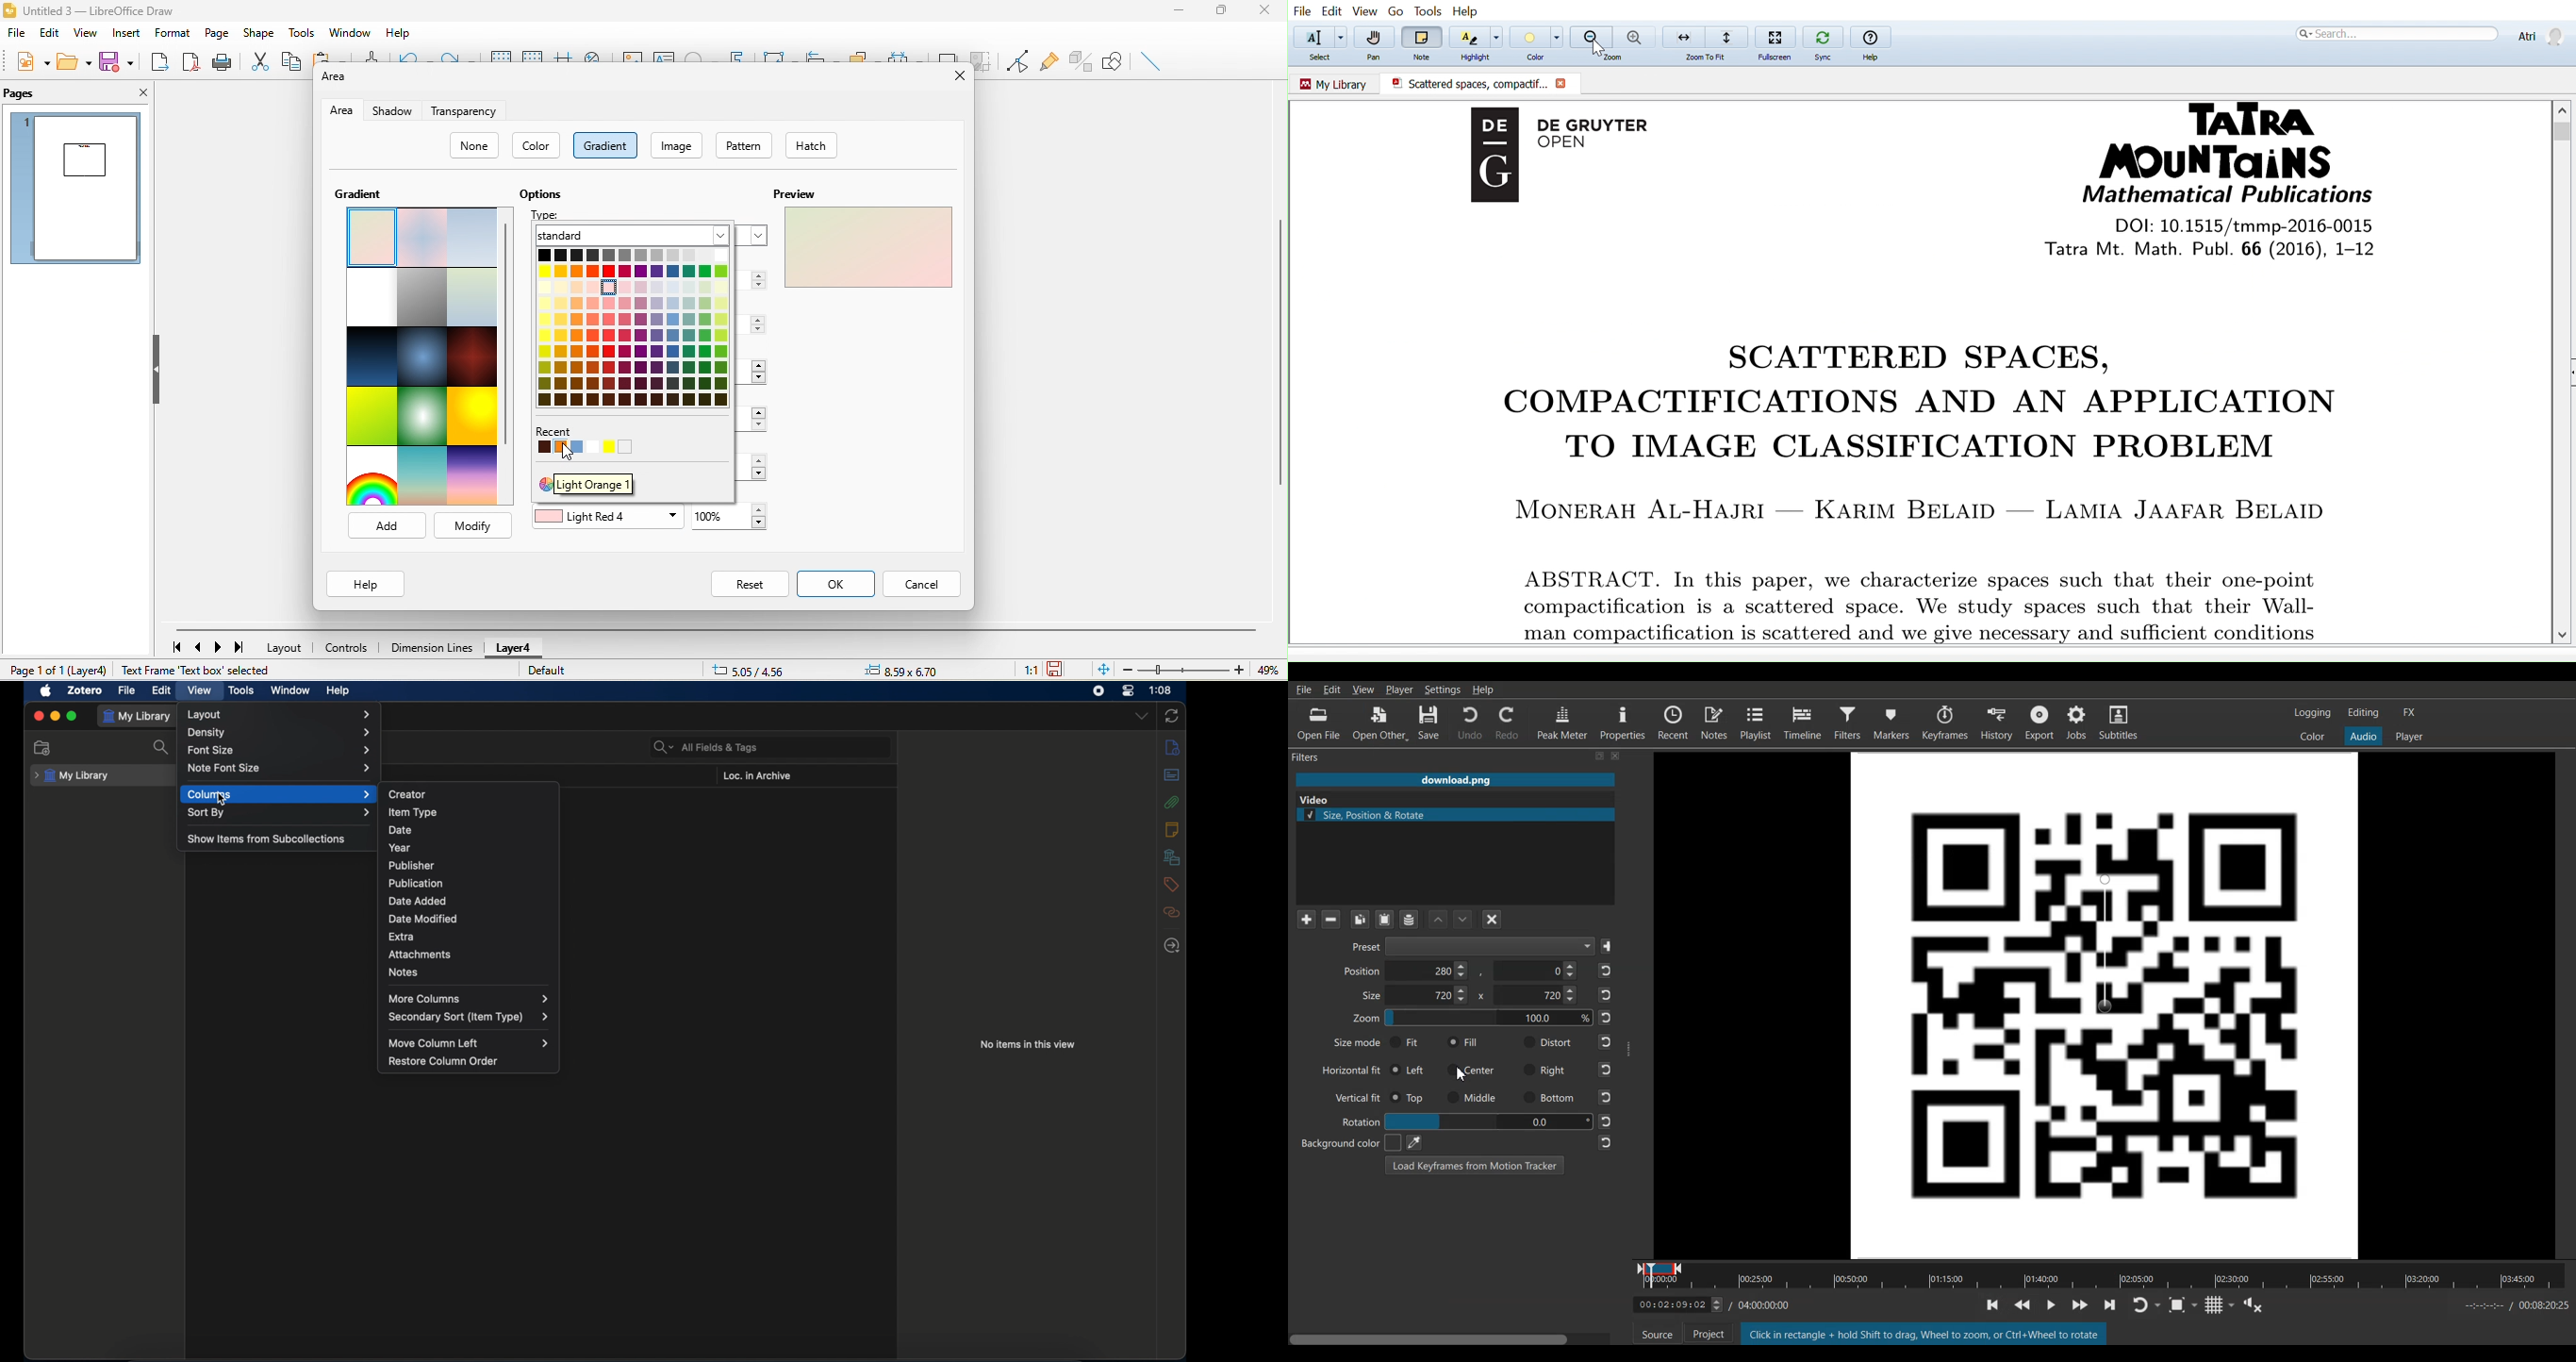  I want to click on Play Quickly backwards, so click(2025, 1304).